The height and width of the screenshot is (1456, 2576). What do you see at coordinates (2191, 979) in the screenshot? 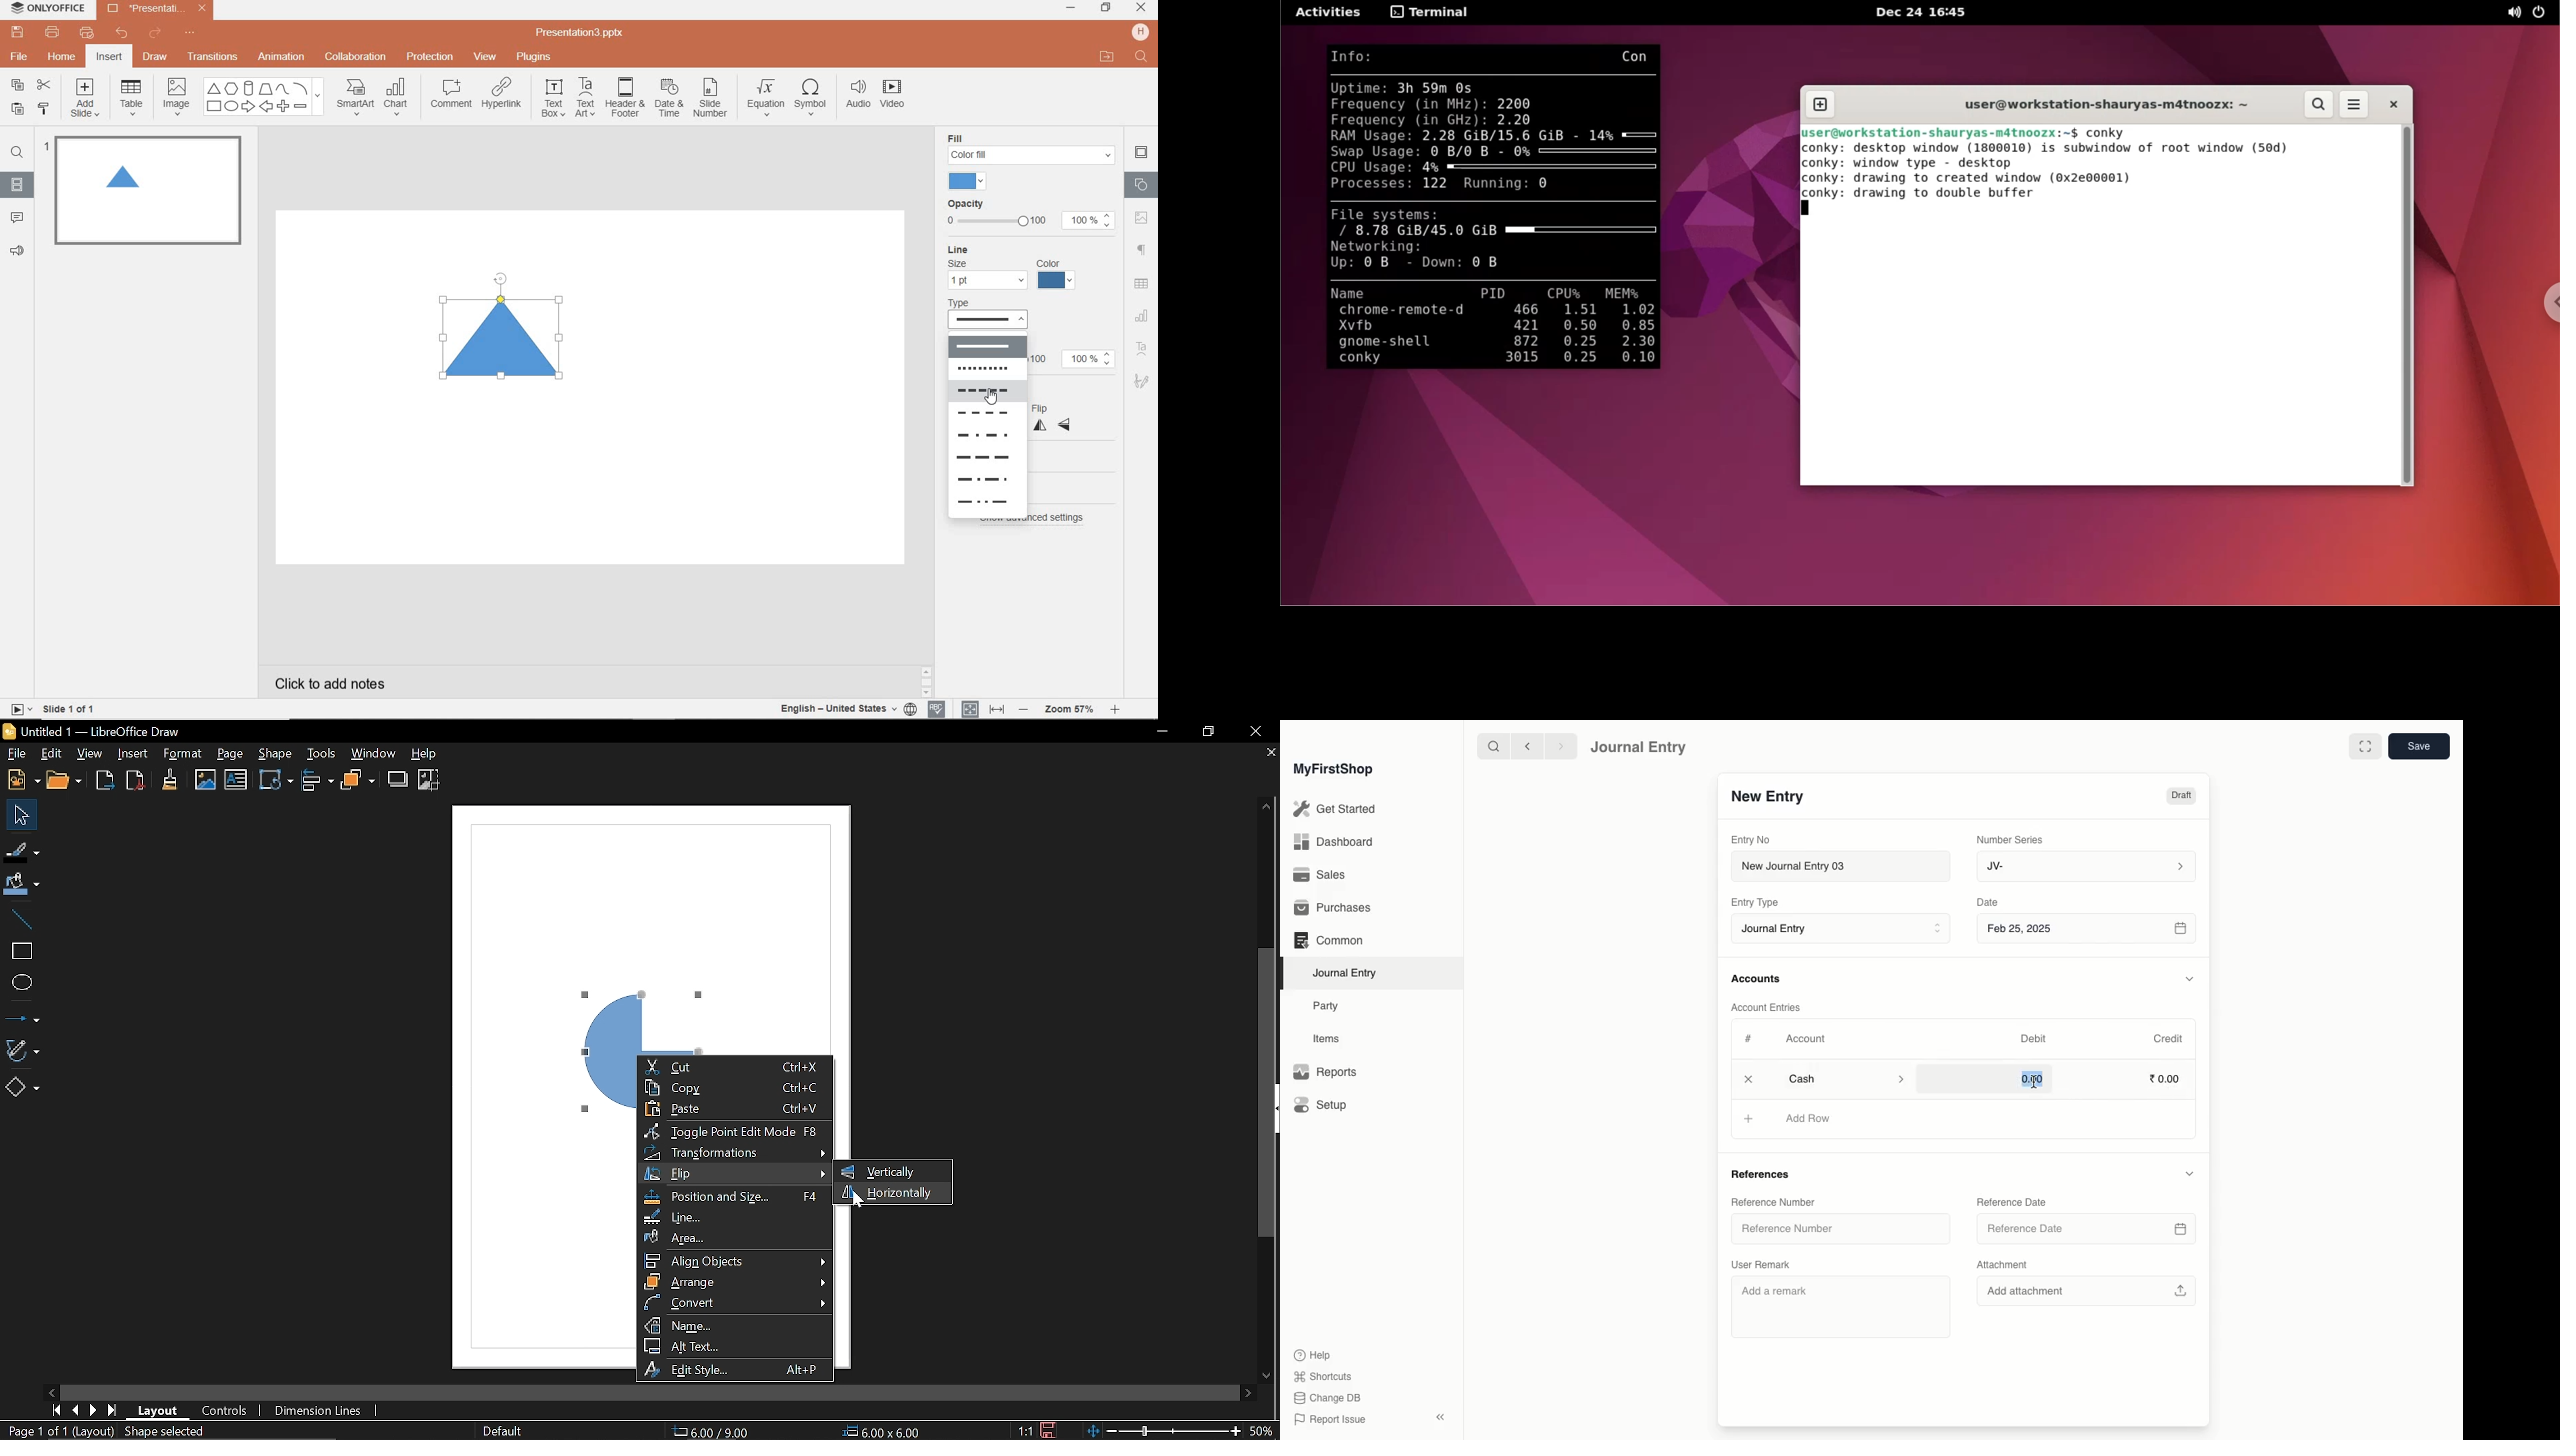
I see `Hide` at bounding box center [2191, 979].